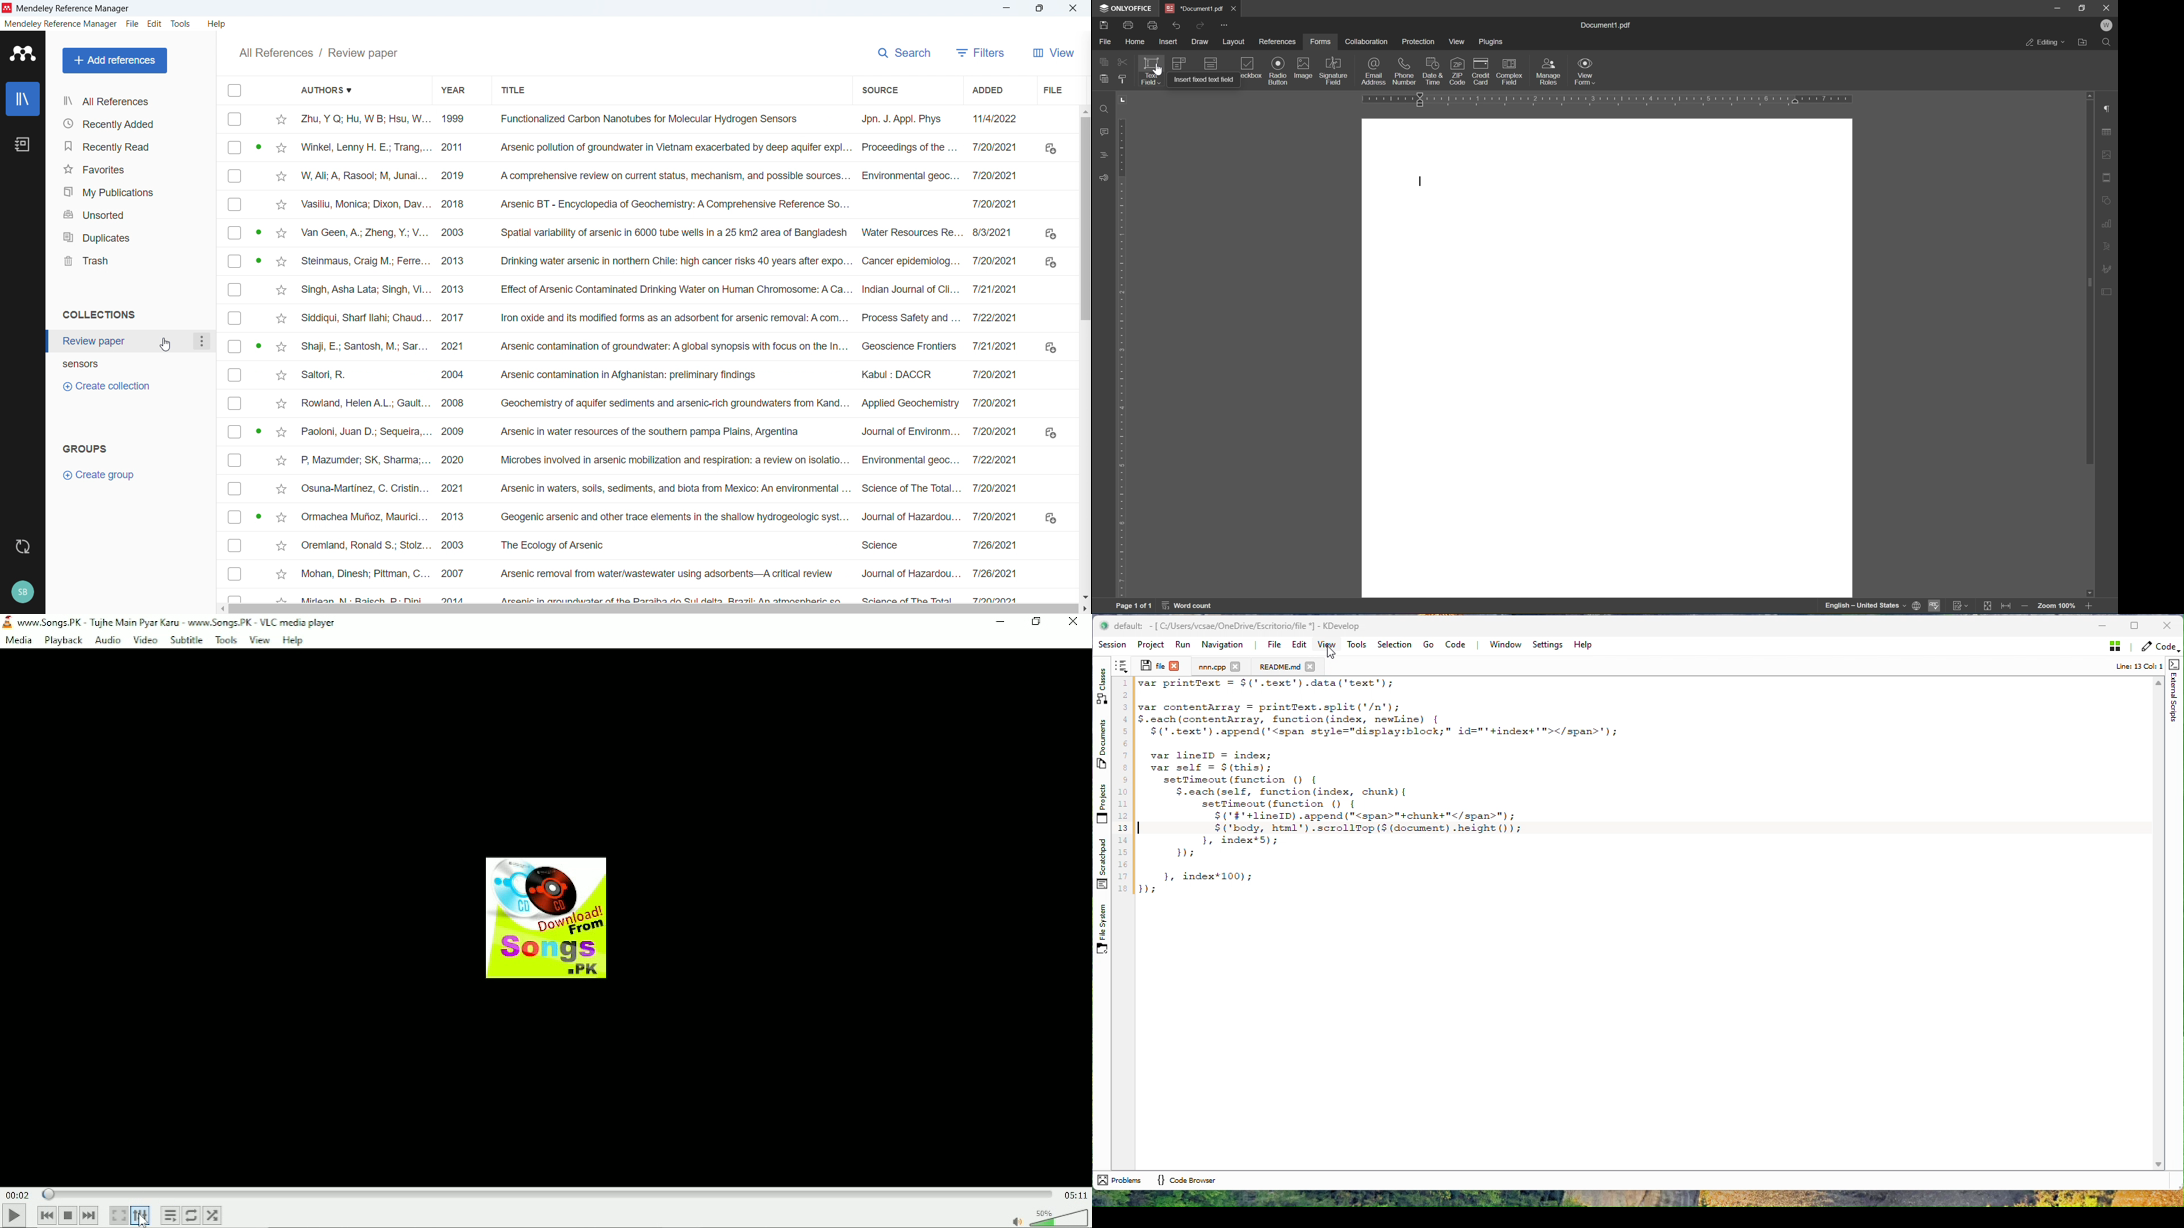 The image size is (2184, 1232). I want to click on zoom in, so click(2089, 606).